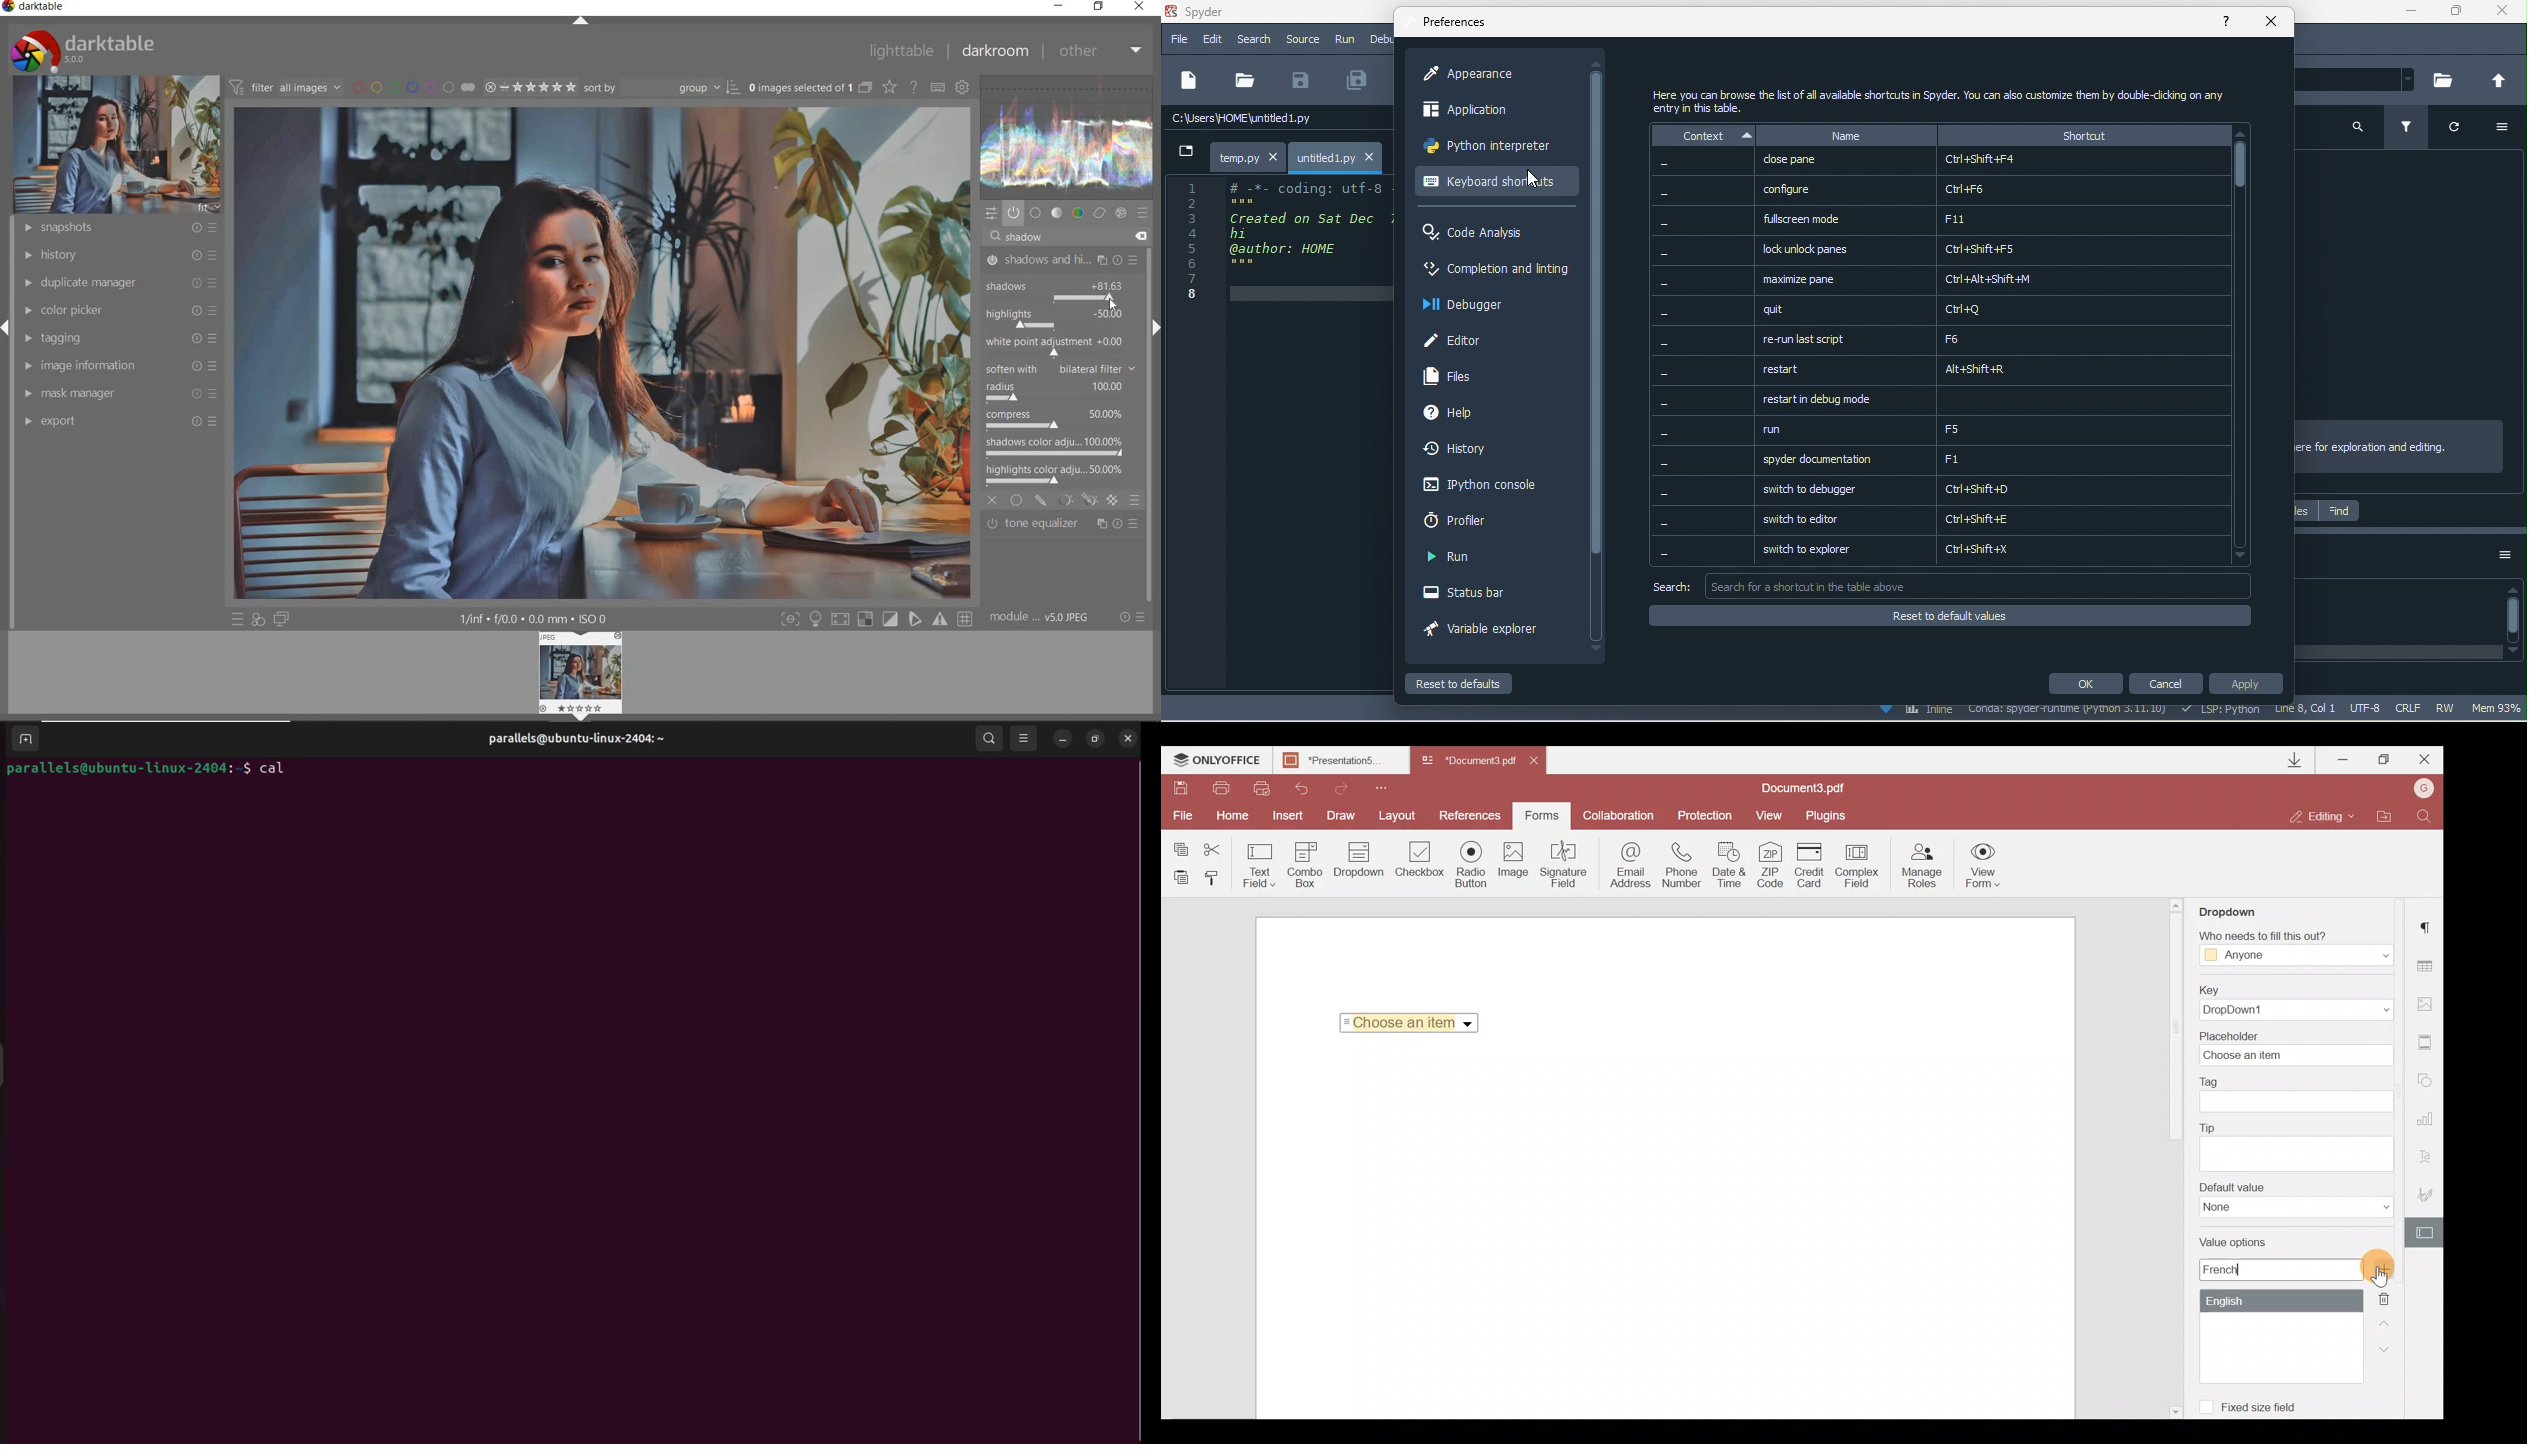  Describe the element at coordinates (1988, 188) in the screenshot. I see `configure` at that location.